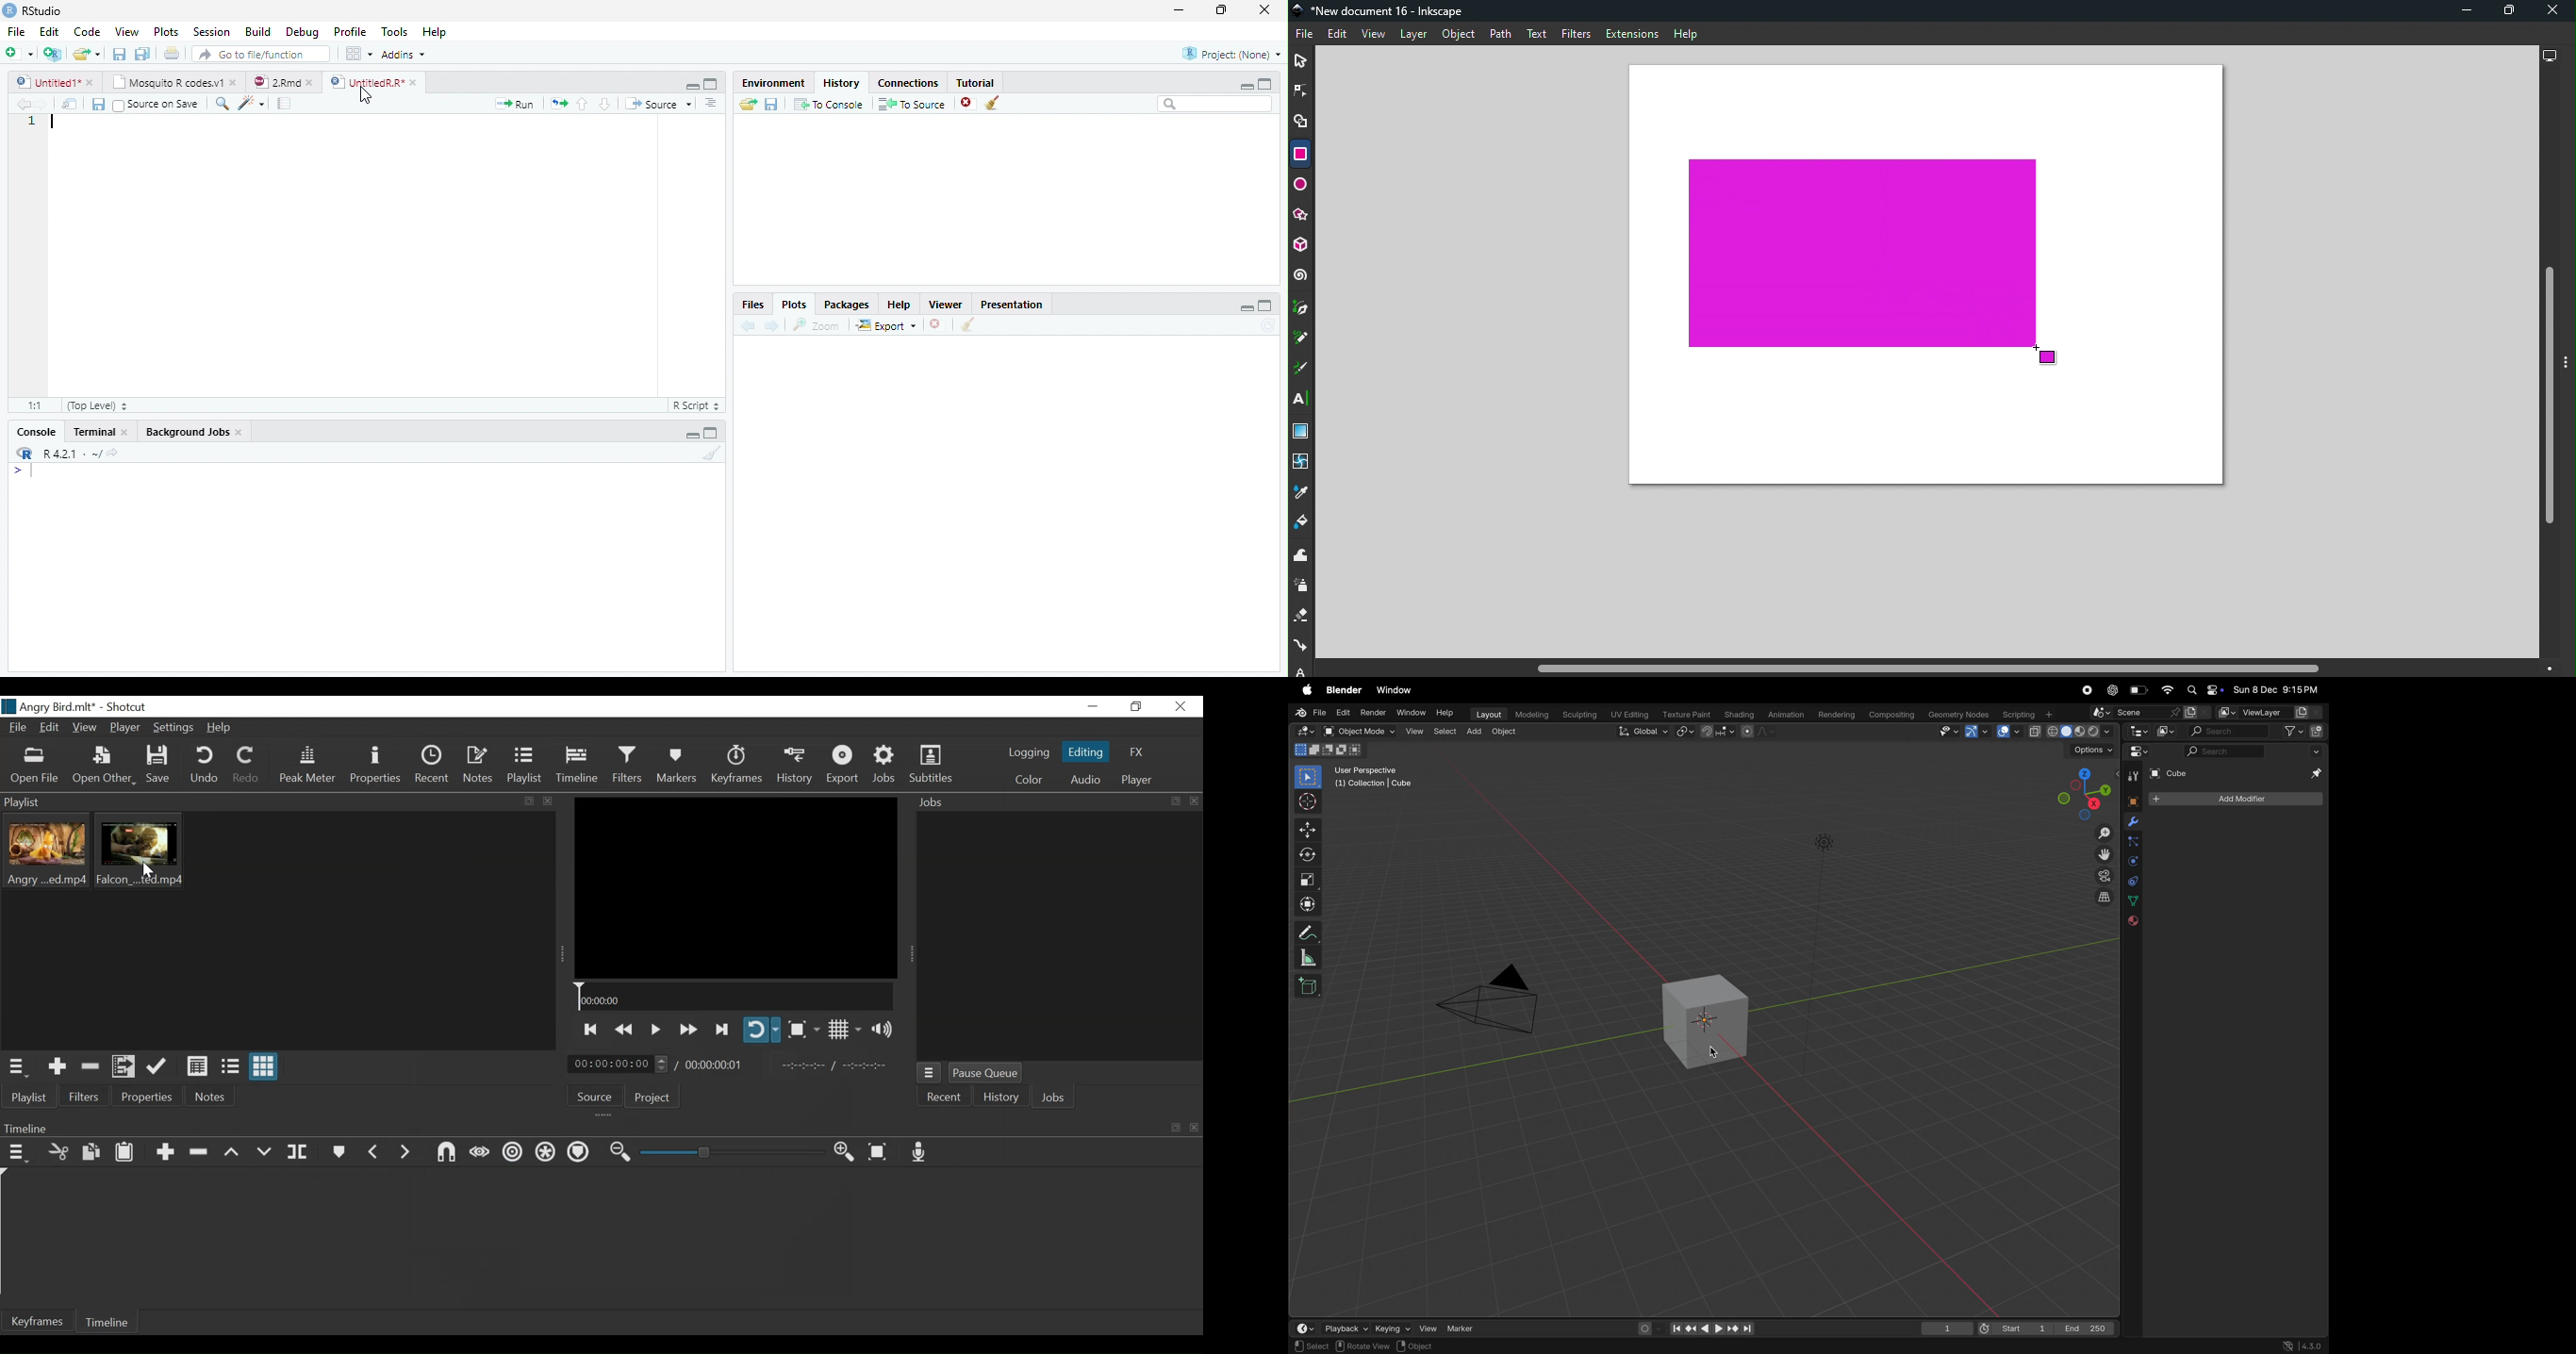 The height and width of the screenshot is (1372, 2576). I want to click on Clear all history entries, so click(995, 103).